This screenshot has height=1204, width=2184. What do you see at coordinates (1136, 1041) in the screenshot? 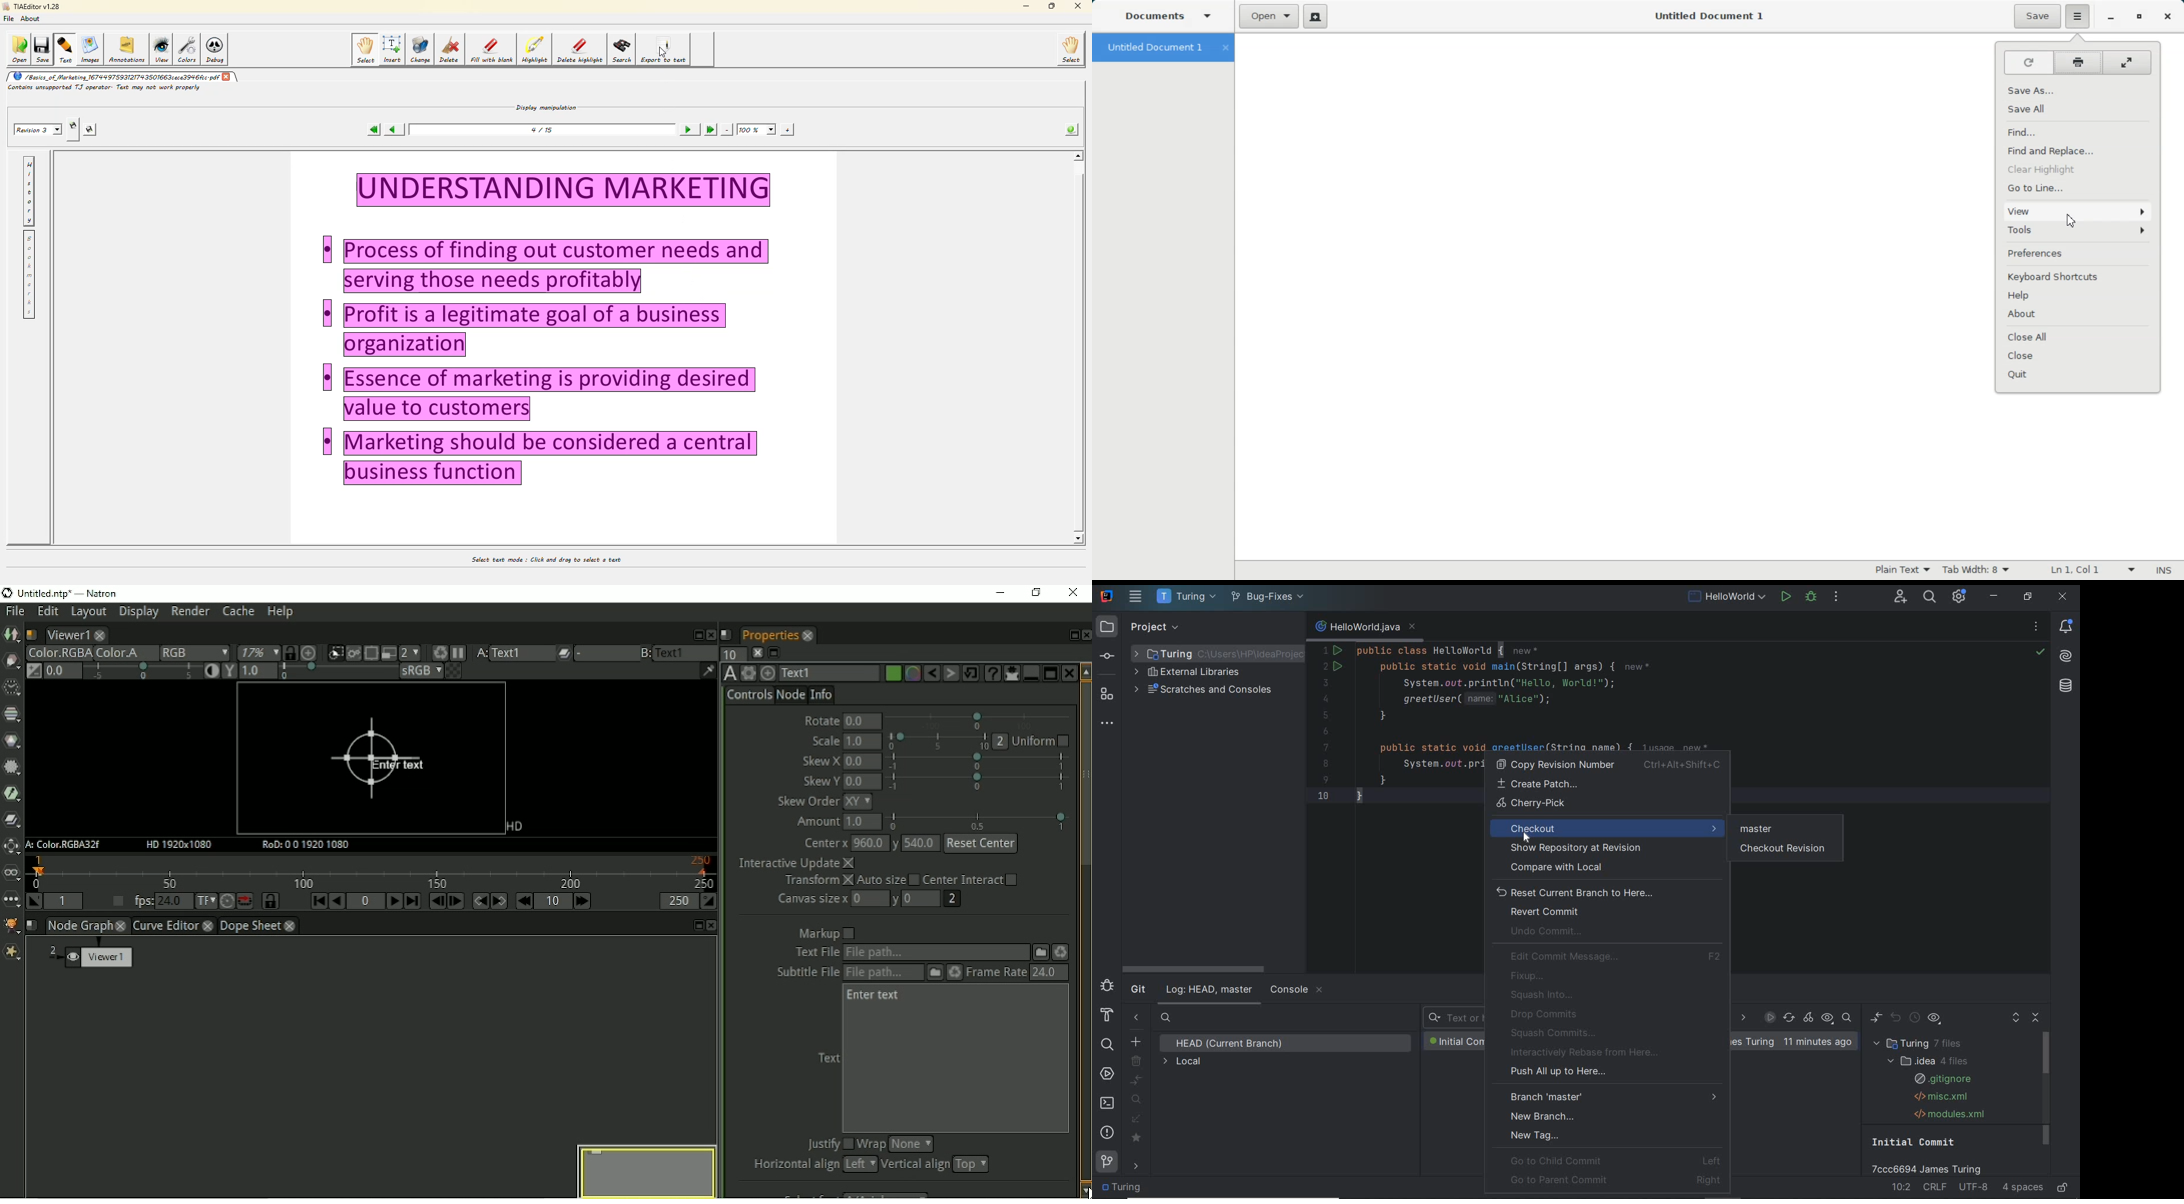
I see `new branch` at bounding box center [1136, 1041].